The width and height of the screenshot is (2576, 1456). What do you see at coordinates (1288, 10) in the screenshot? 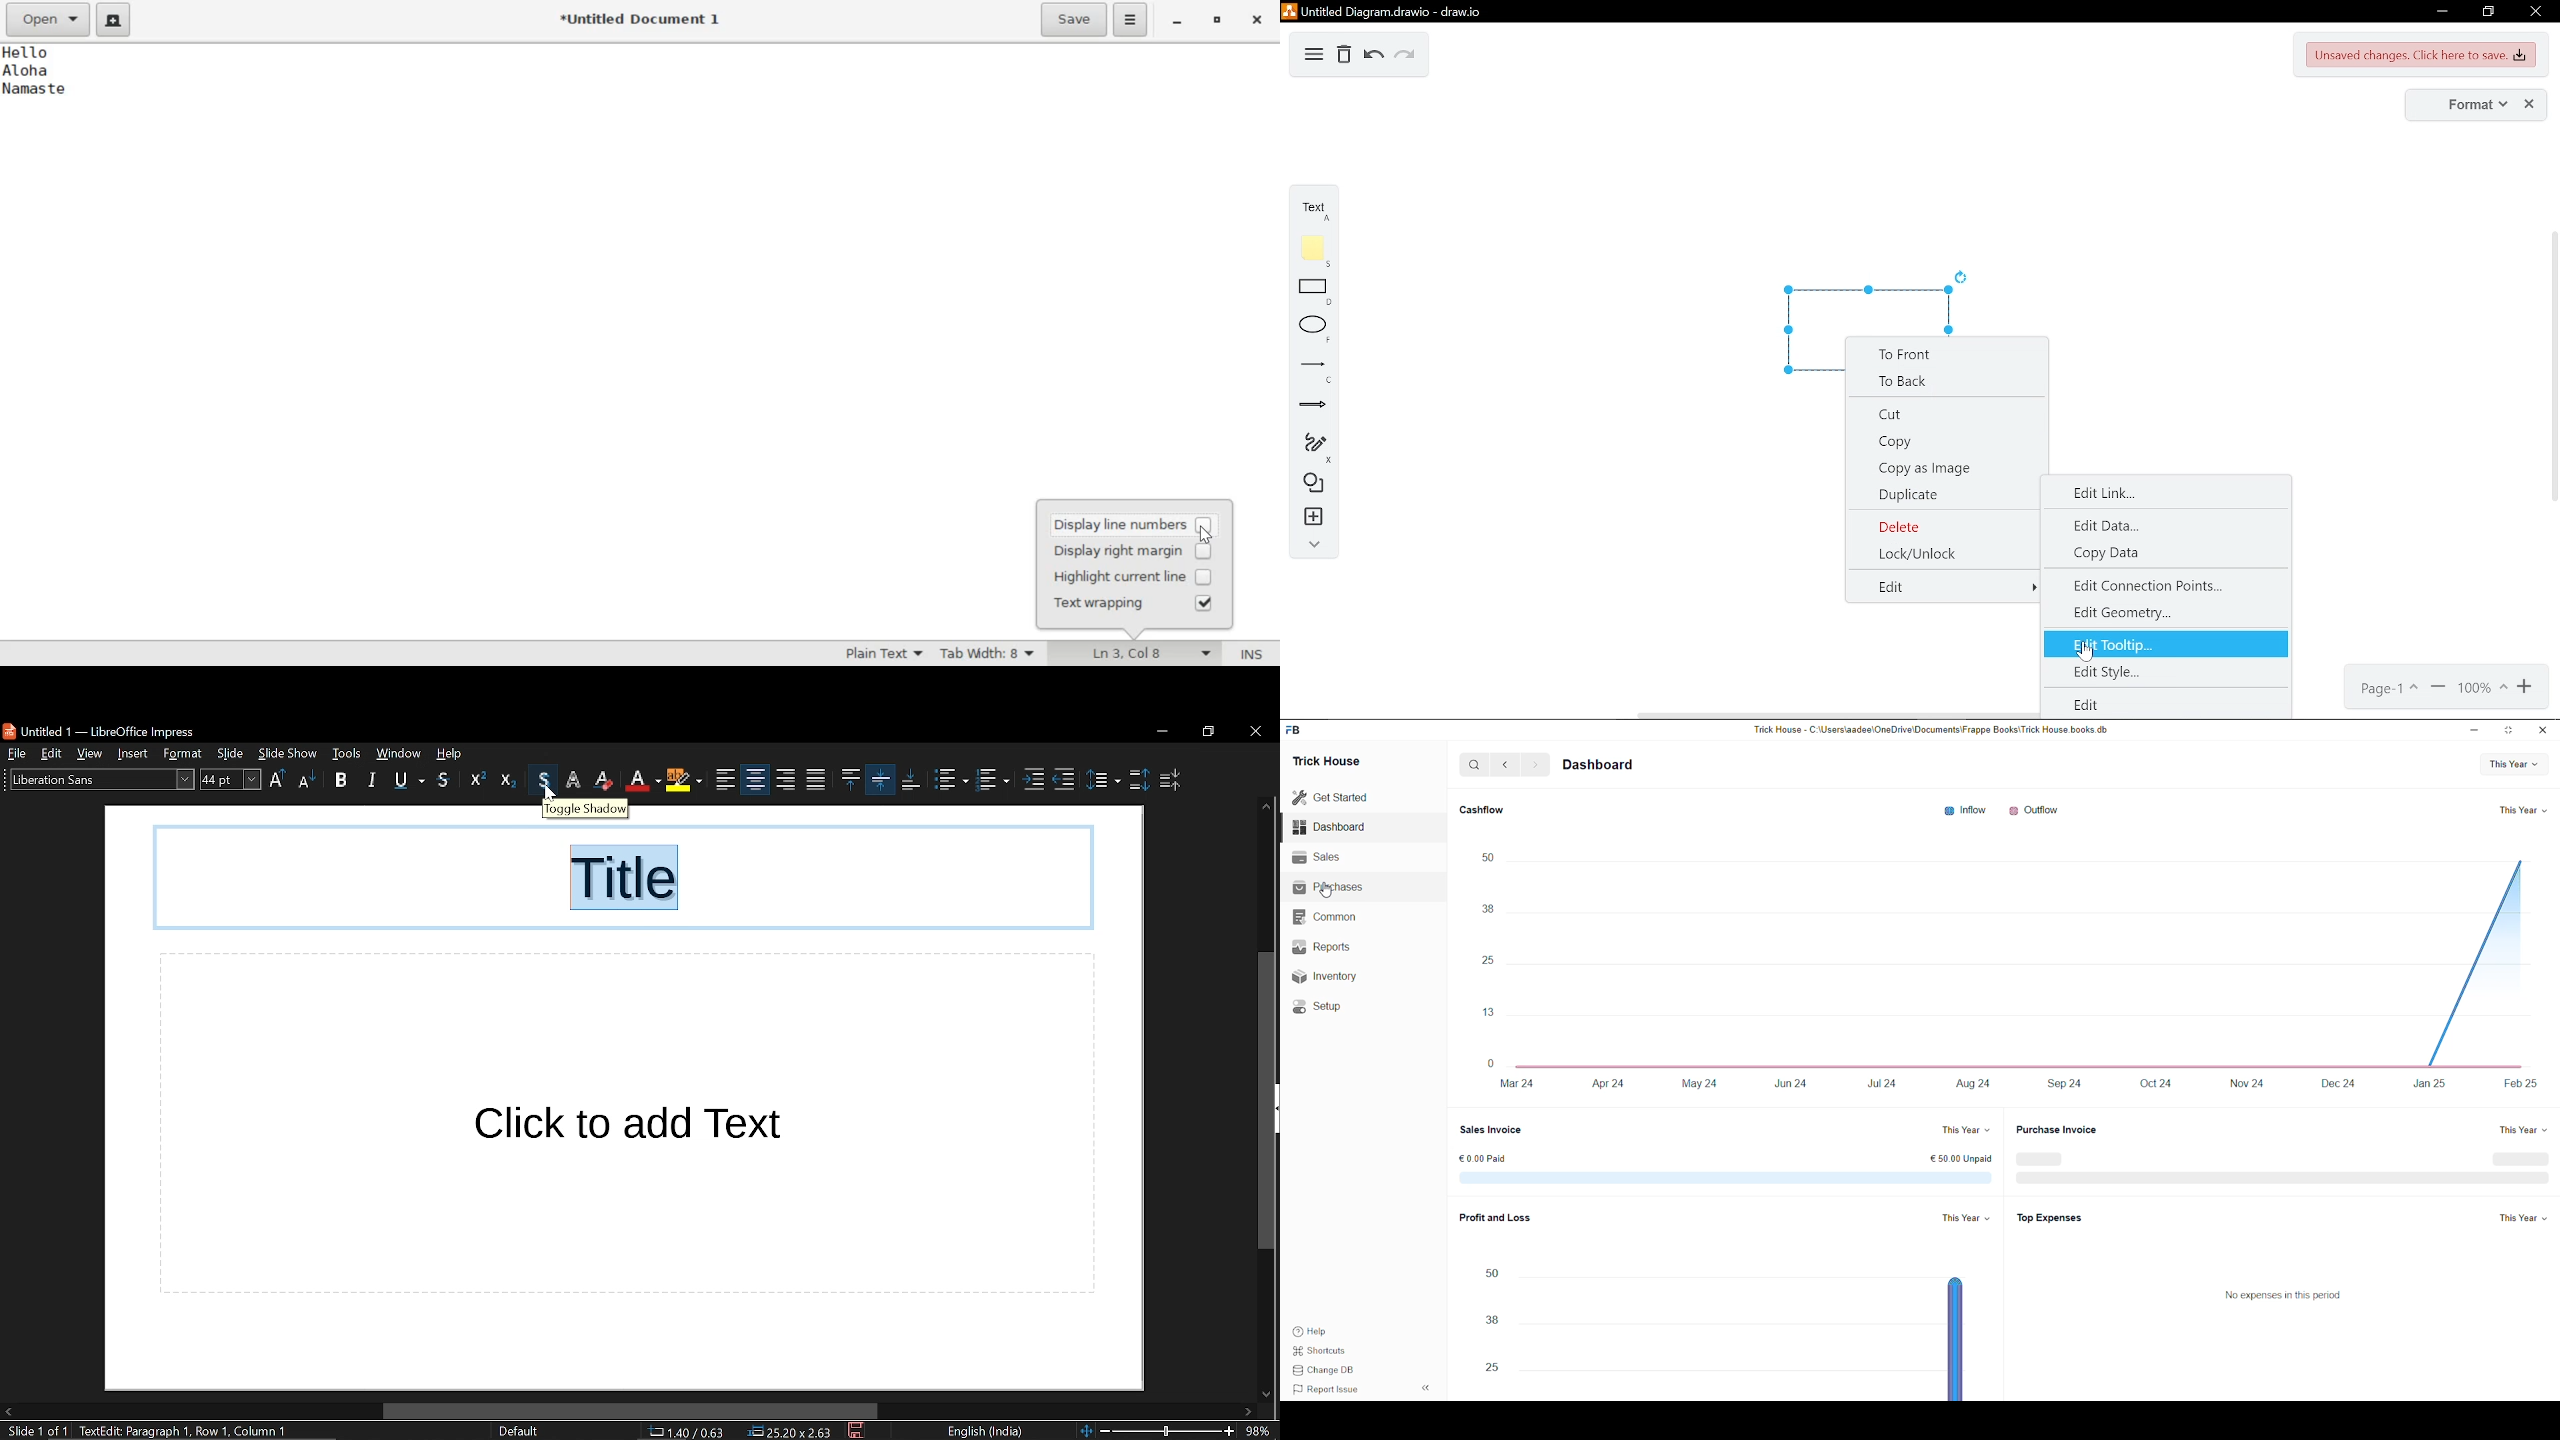
I see `draw.io logo` at bounding box center [1288, 10].